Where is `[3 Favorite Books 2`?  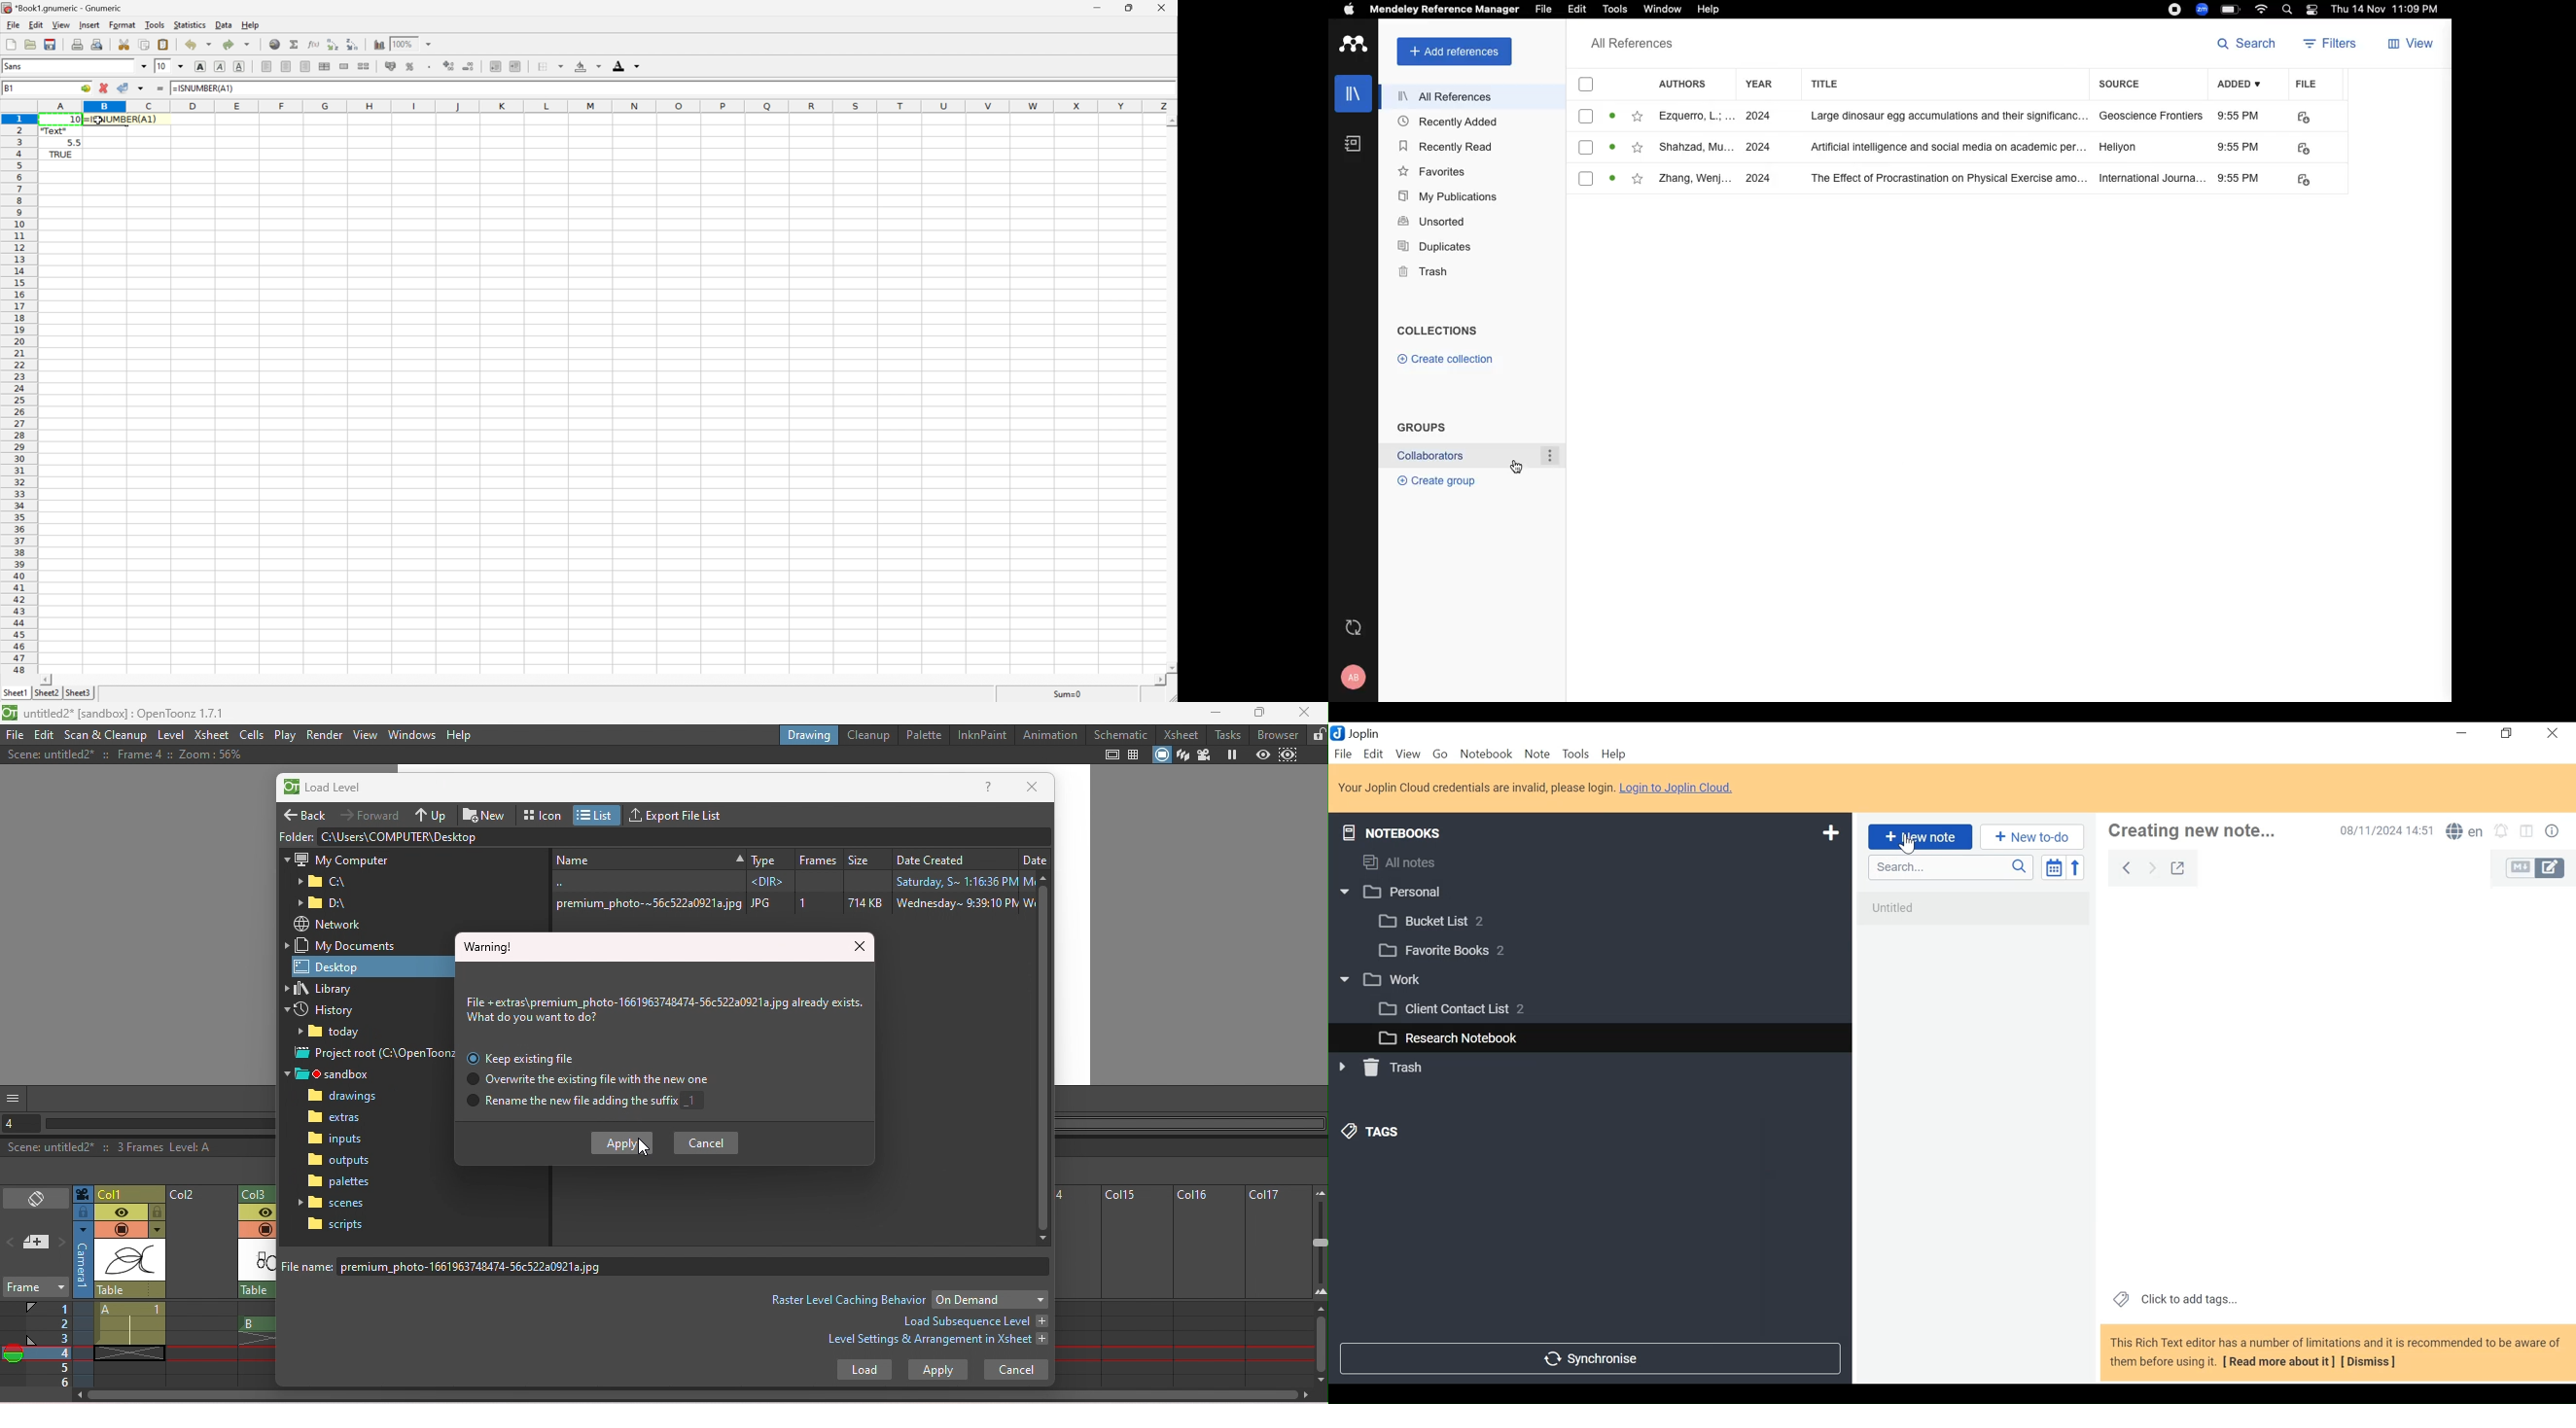 [3 Favorite Books 2 is located at coordinates (1453, 951).